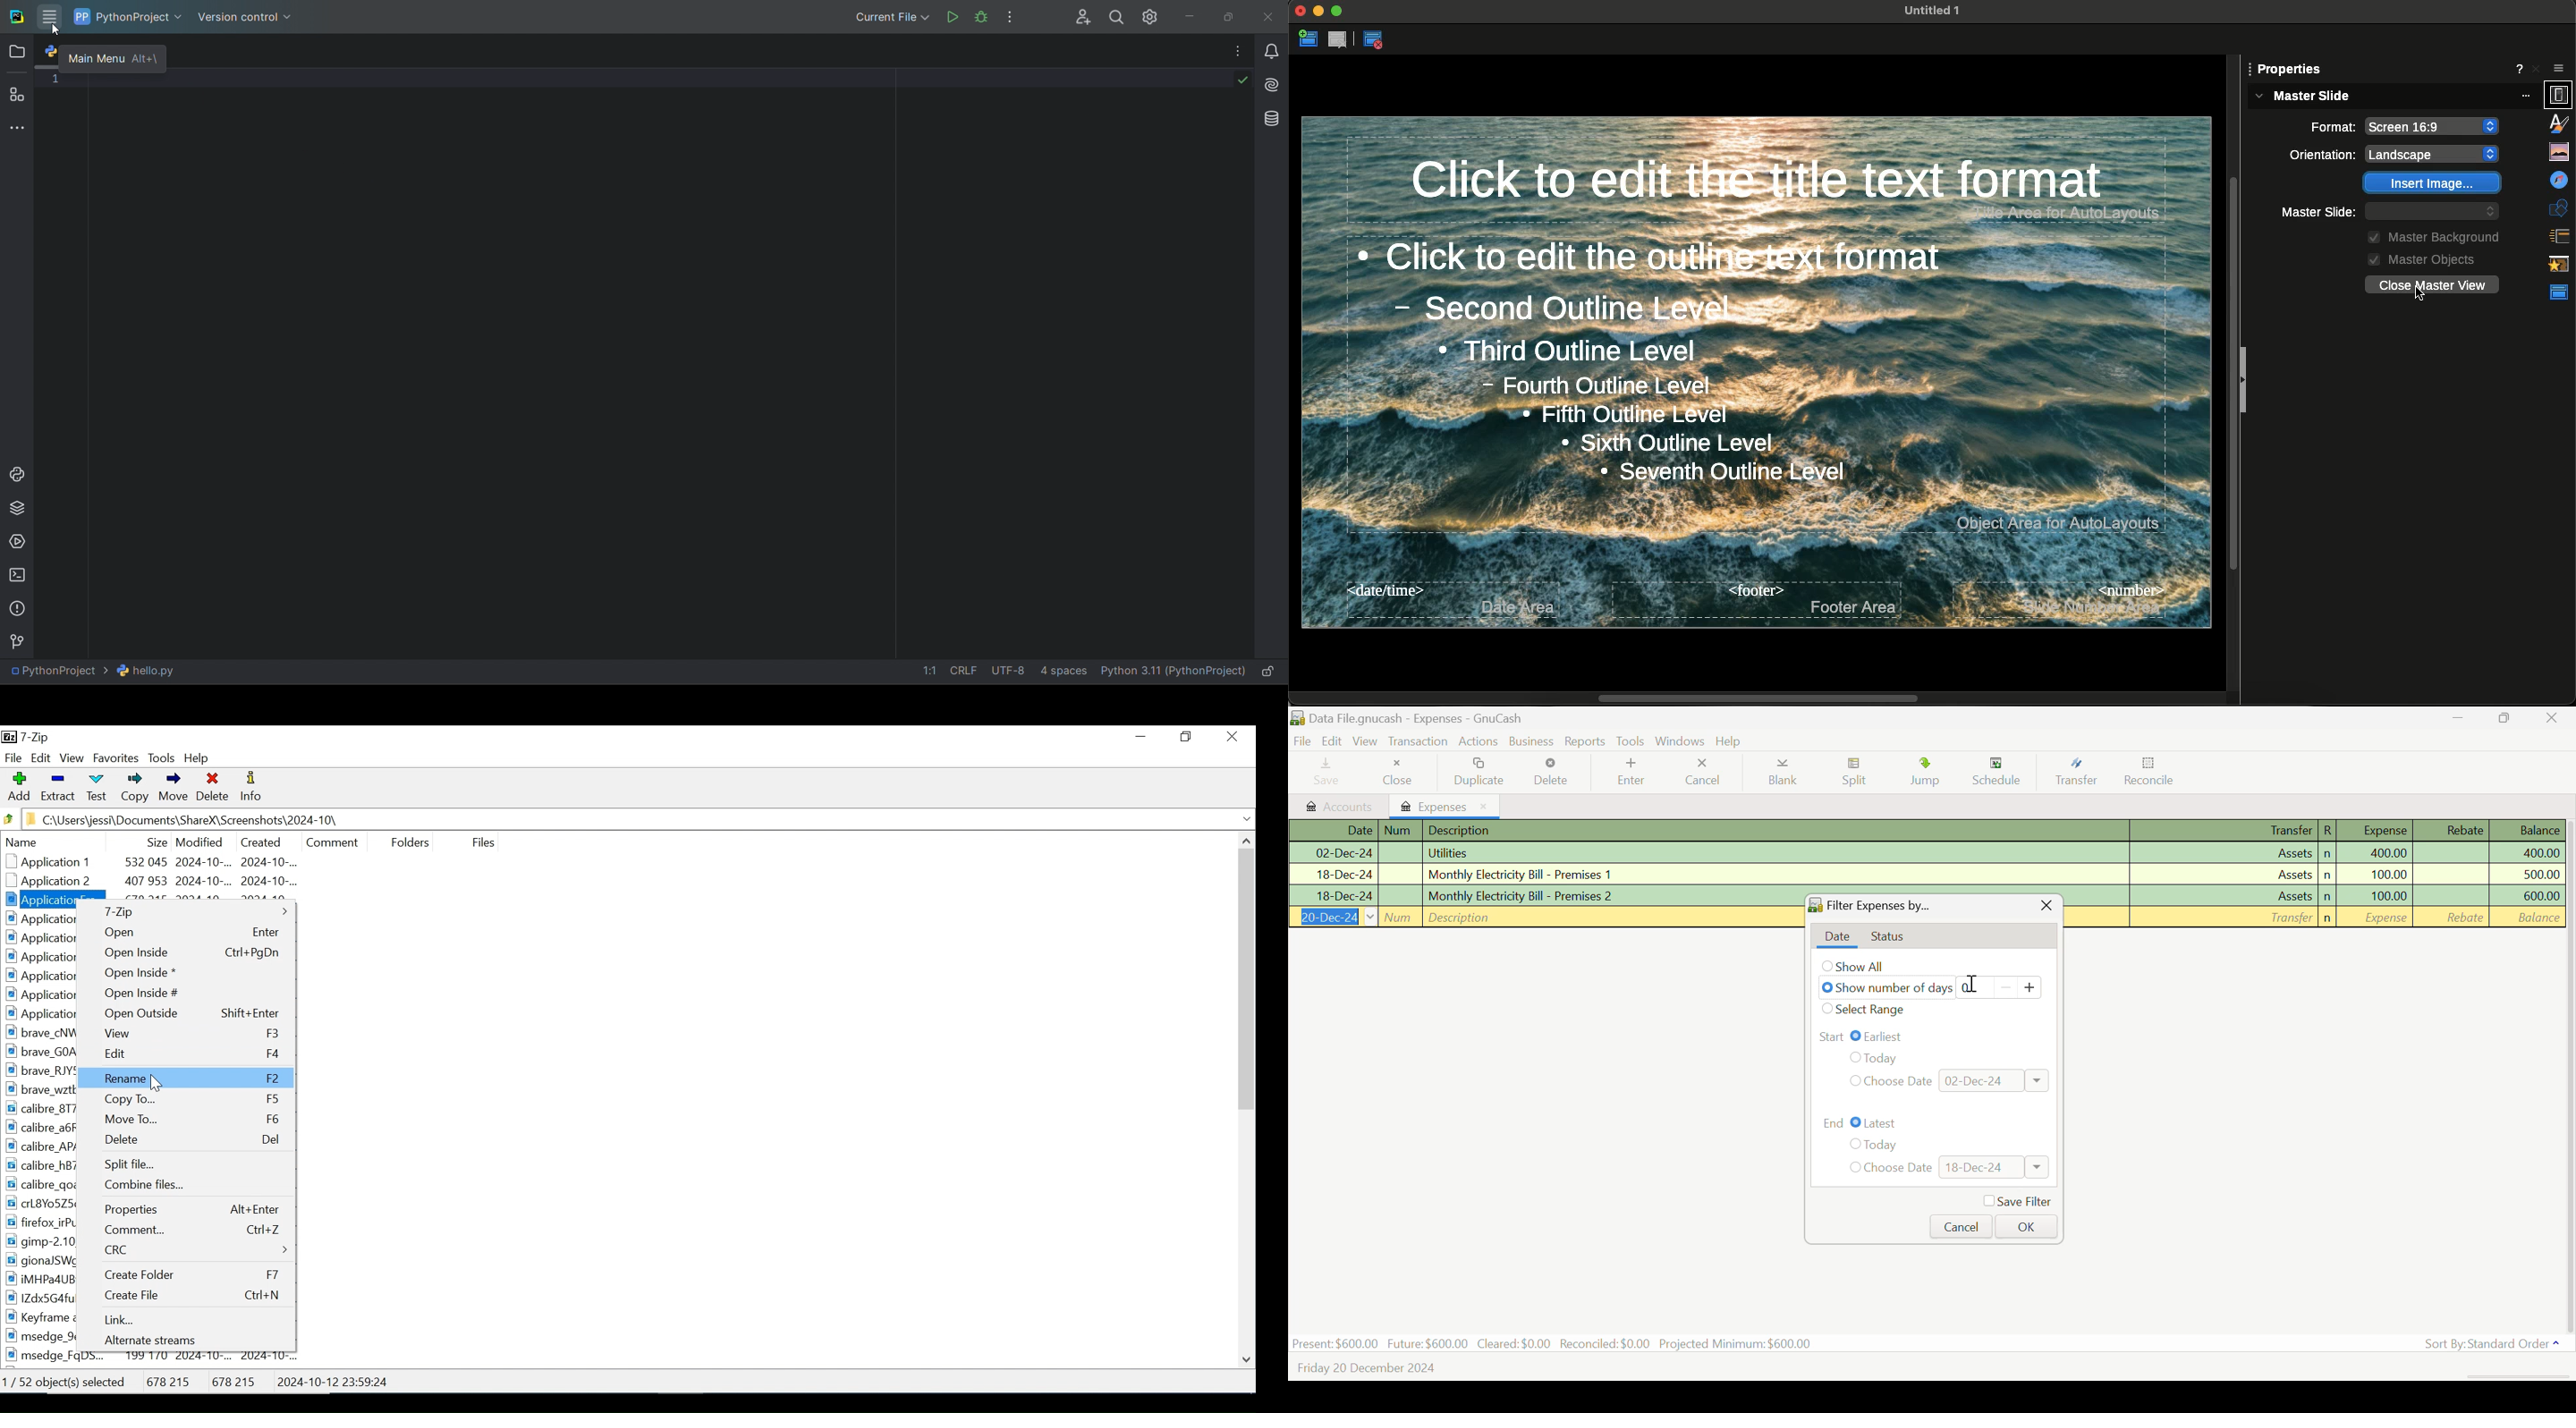  What do you see at coordinates (2499, 1343) in the screenshot?
I see `Sort By: Standard Order` at bounding box center [2499, 1343].